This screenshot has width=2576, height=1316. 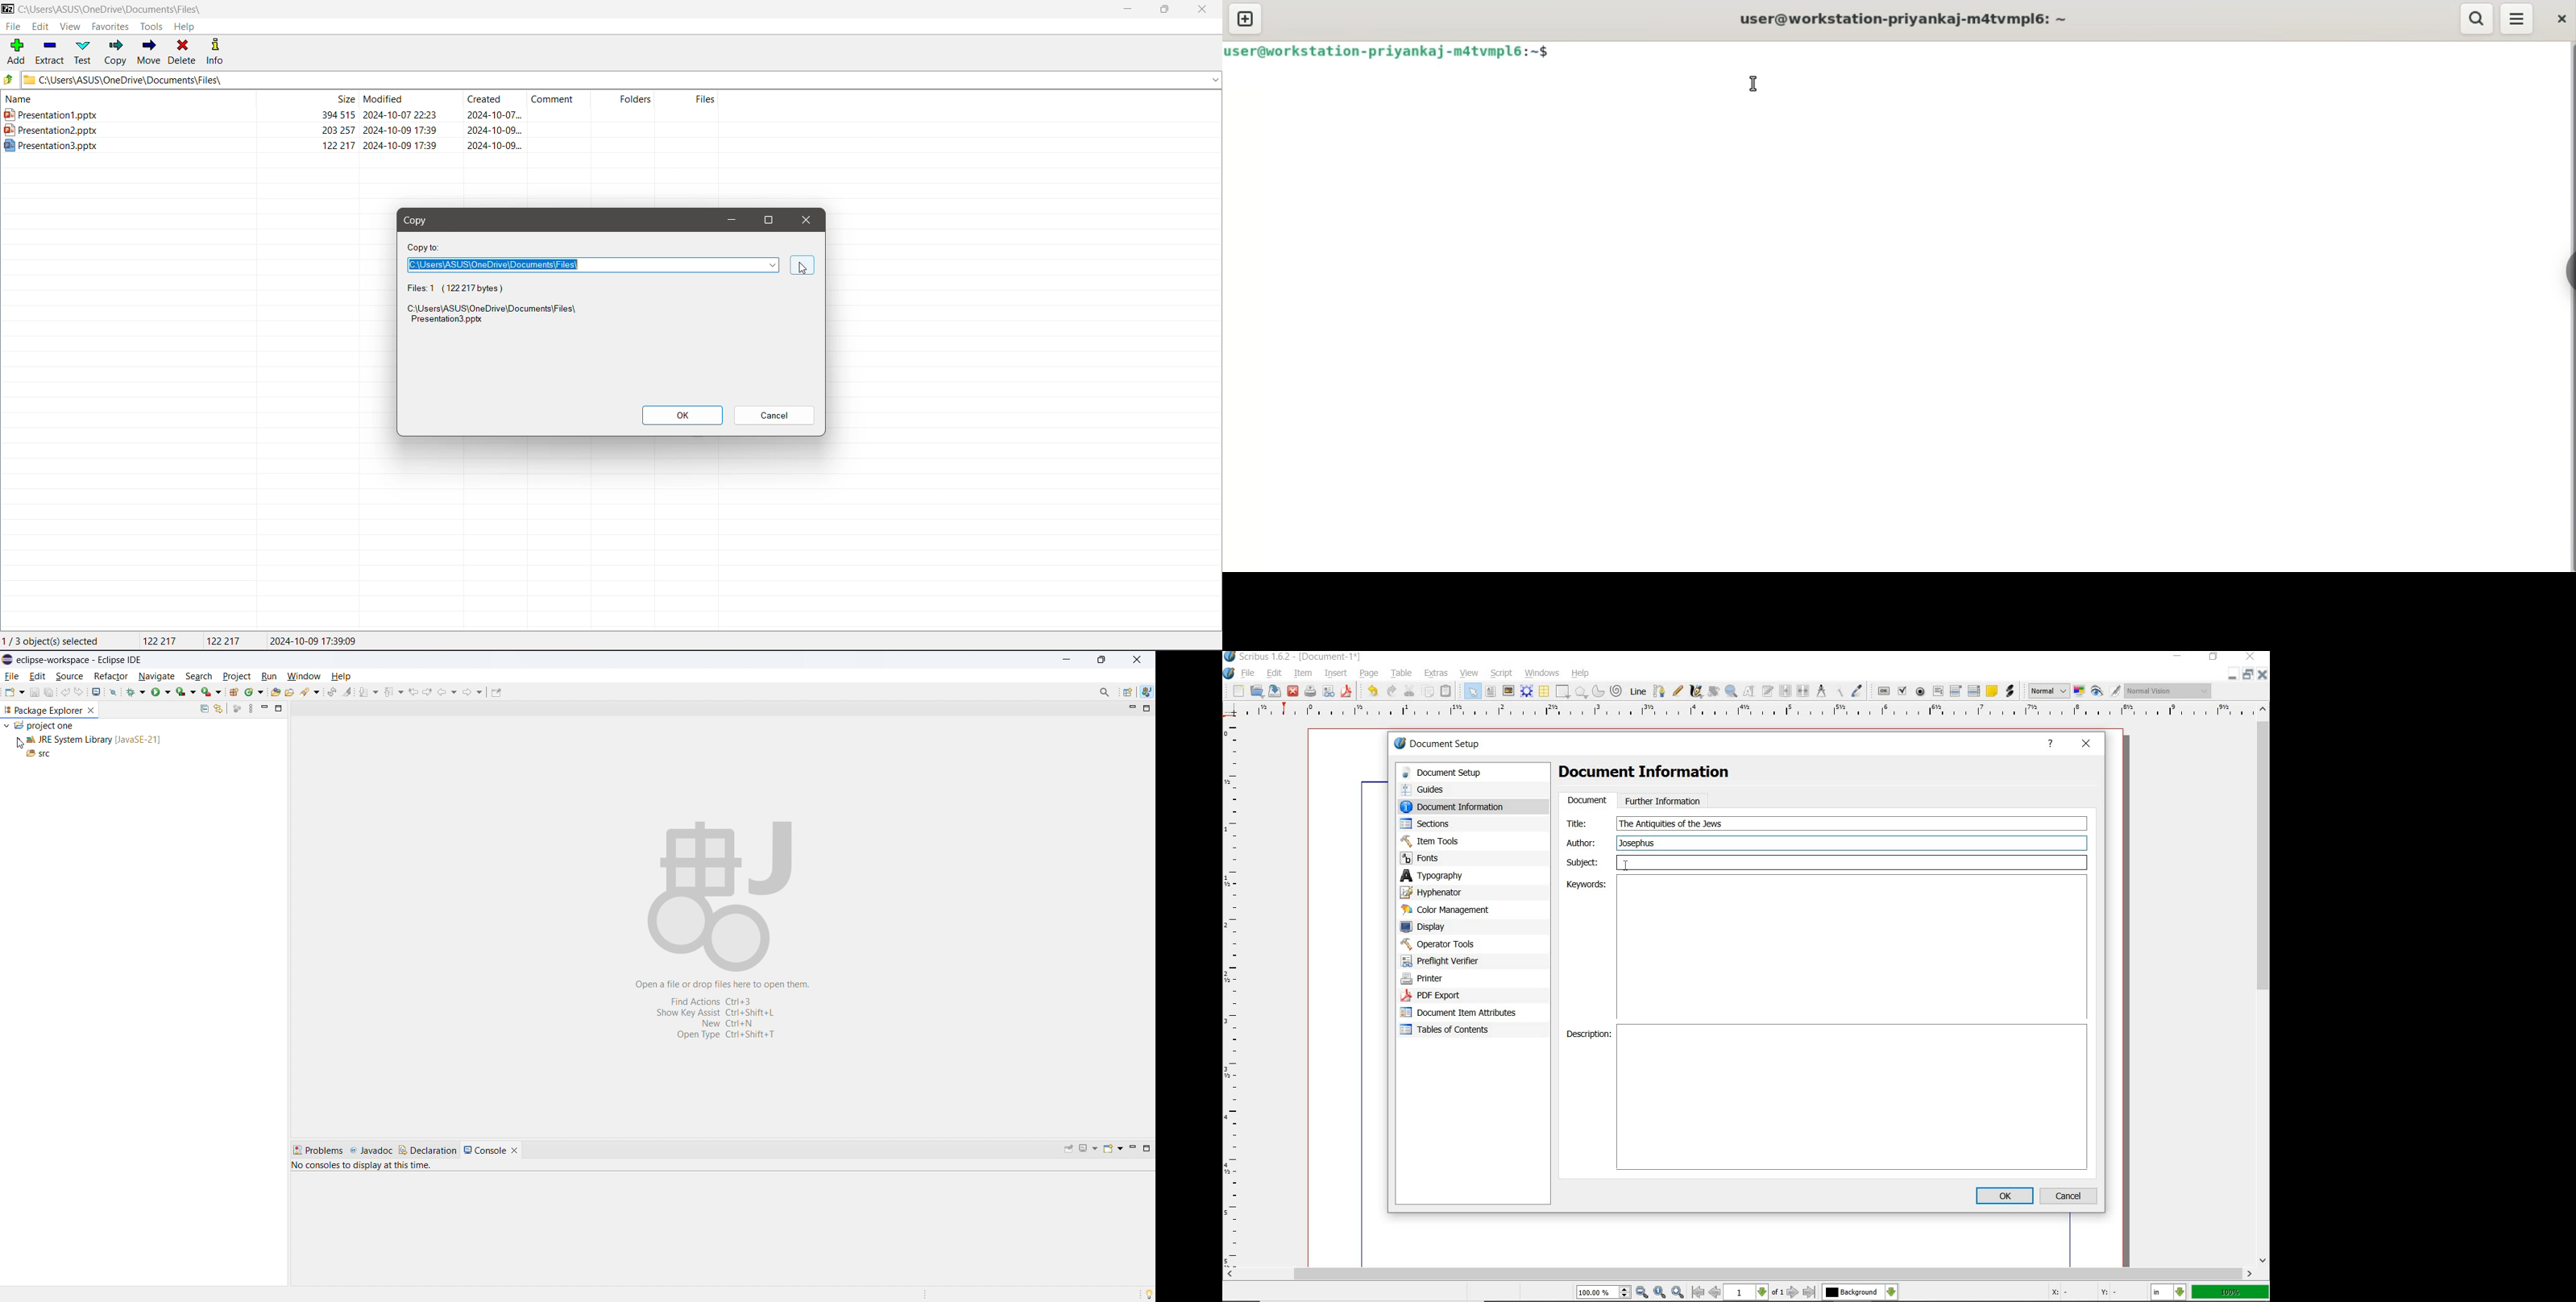 I want to click on operator tools, so click(x=1455, y=944).